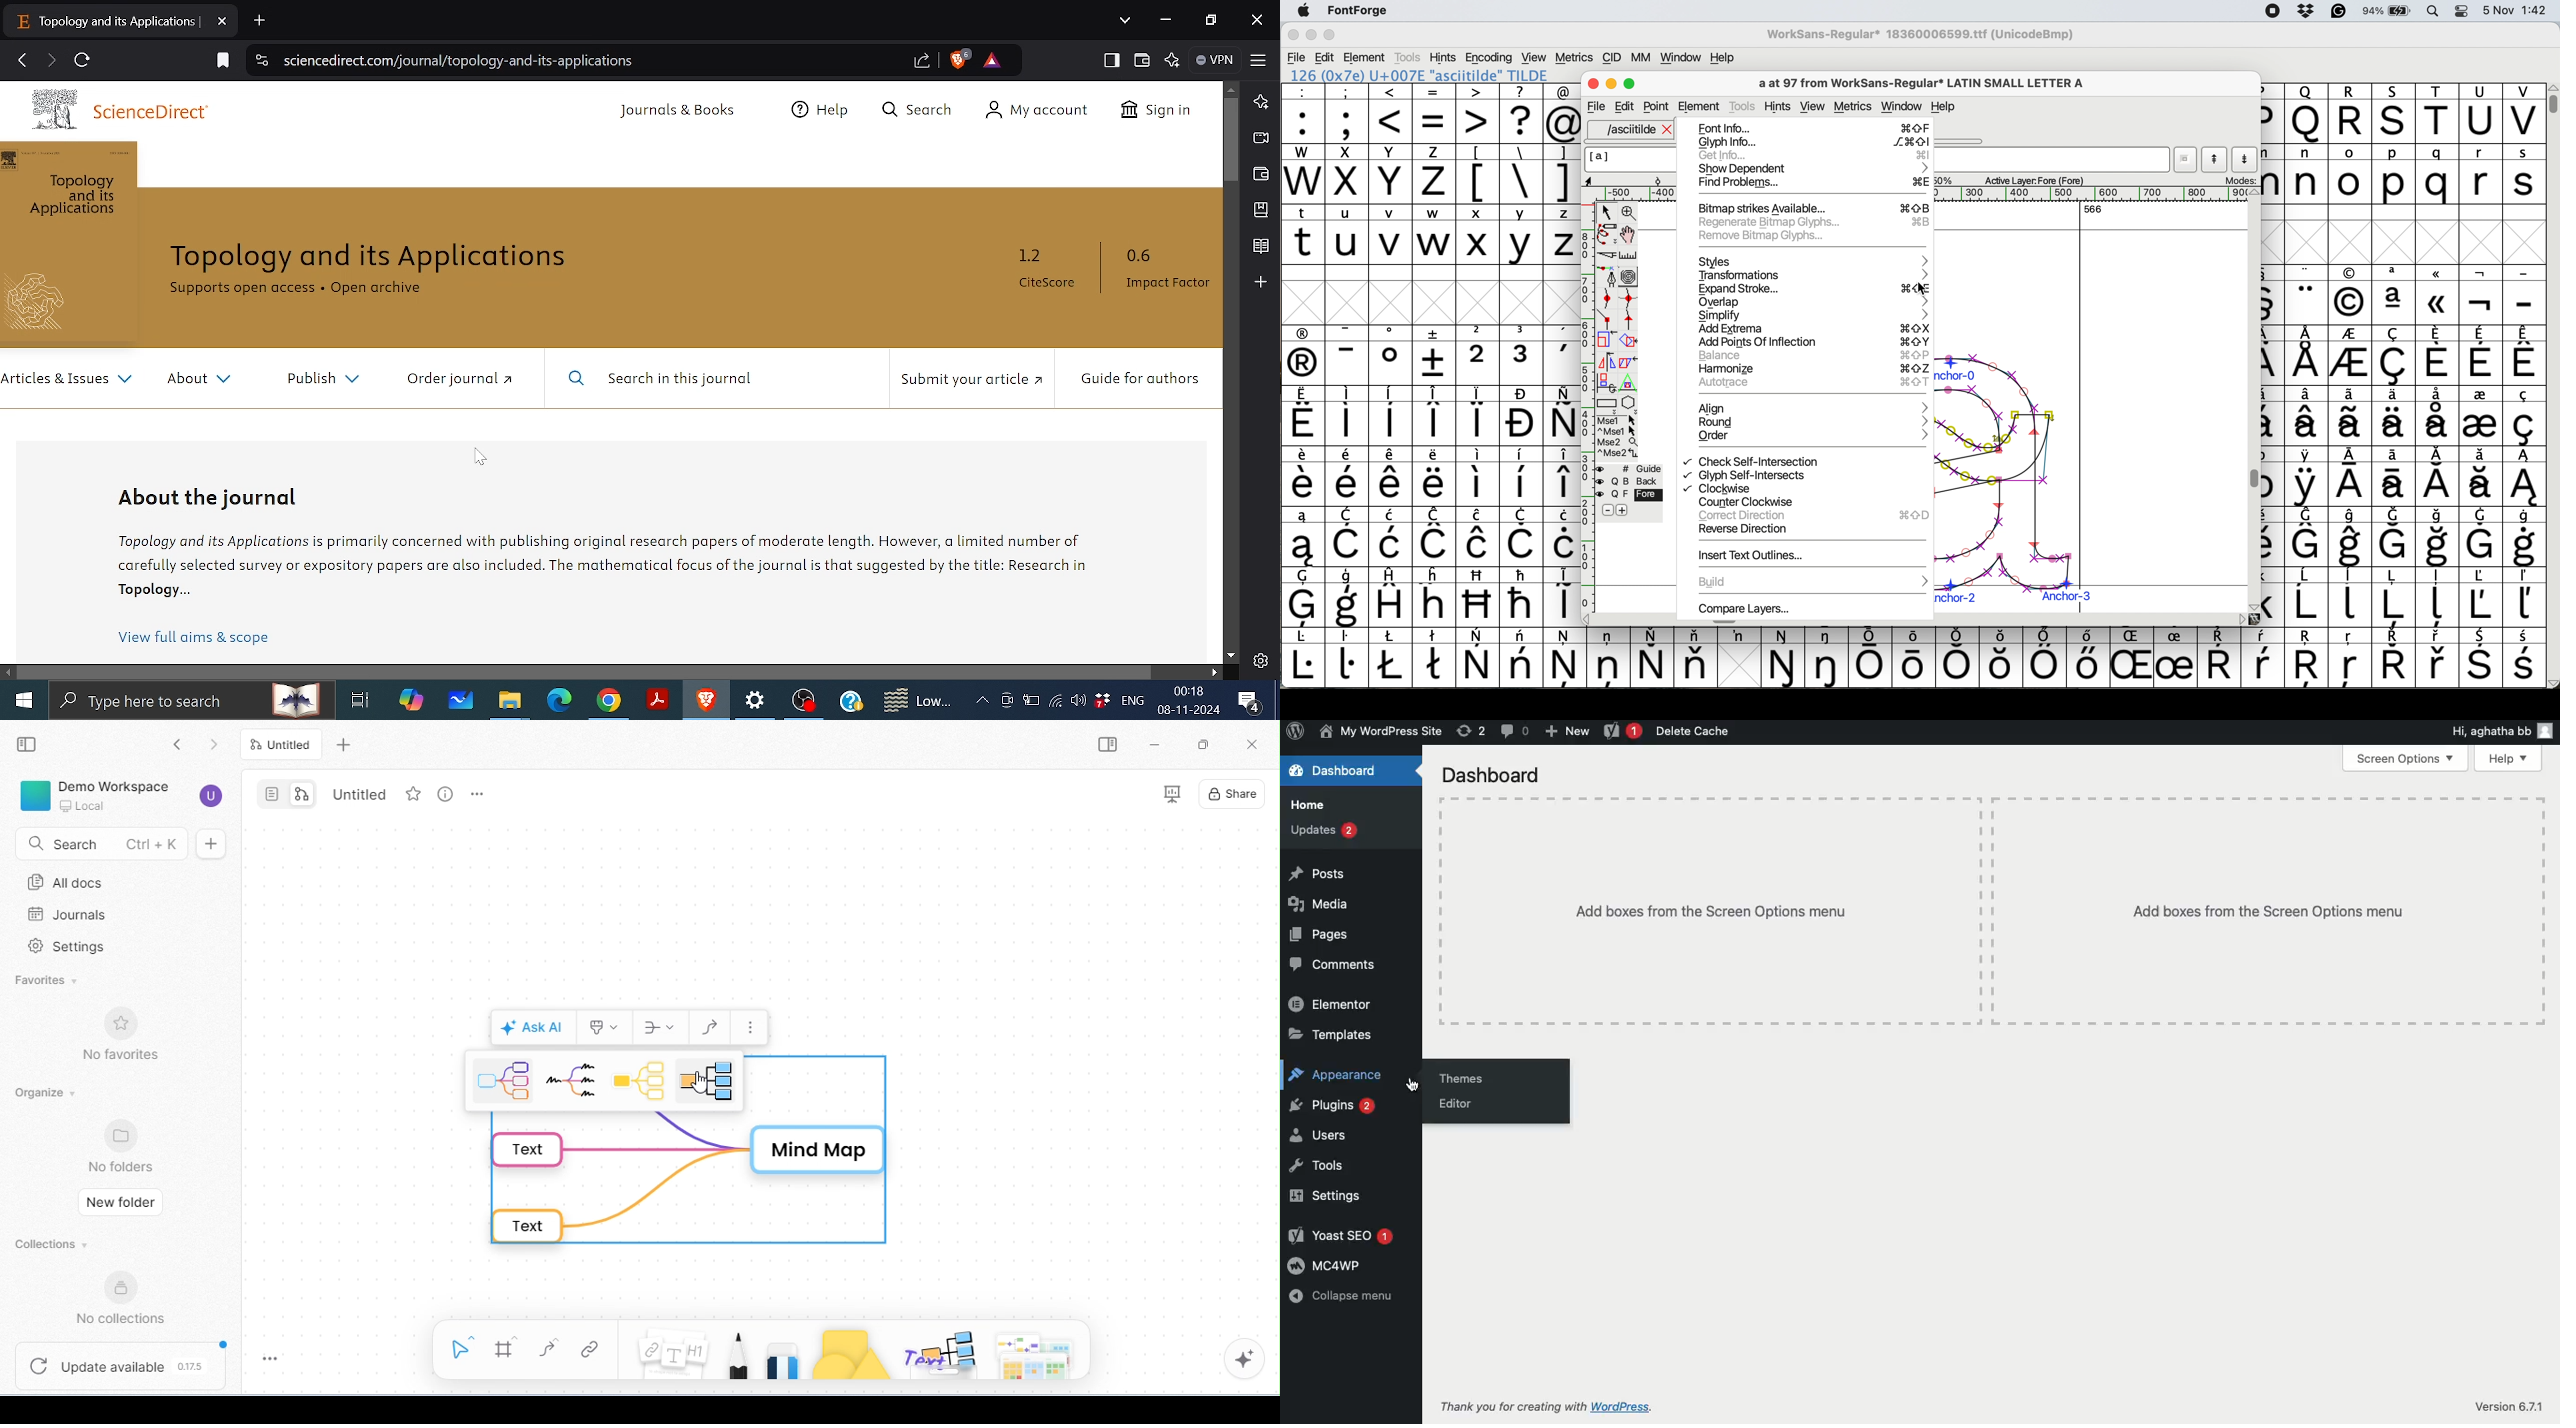 The width and height of the screenshot is (2576, 1428). Describe the element at coordinates (2438, 295) in the screenshot. I see `` at that location.